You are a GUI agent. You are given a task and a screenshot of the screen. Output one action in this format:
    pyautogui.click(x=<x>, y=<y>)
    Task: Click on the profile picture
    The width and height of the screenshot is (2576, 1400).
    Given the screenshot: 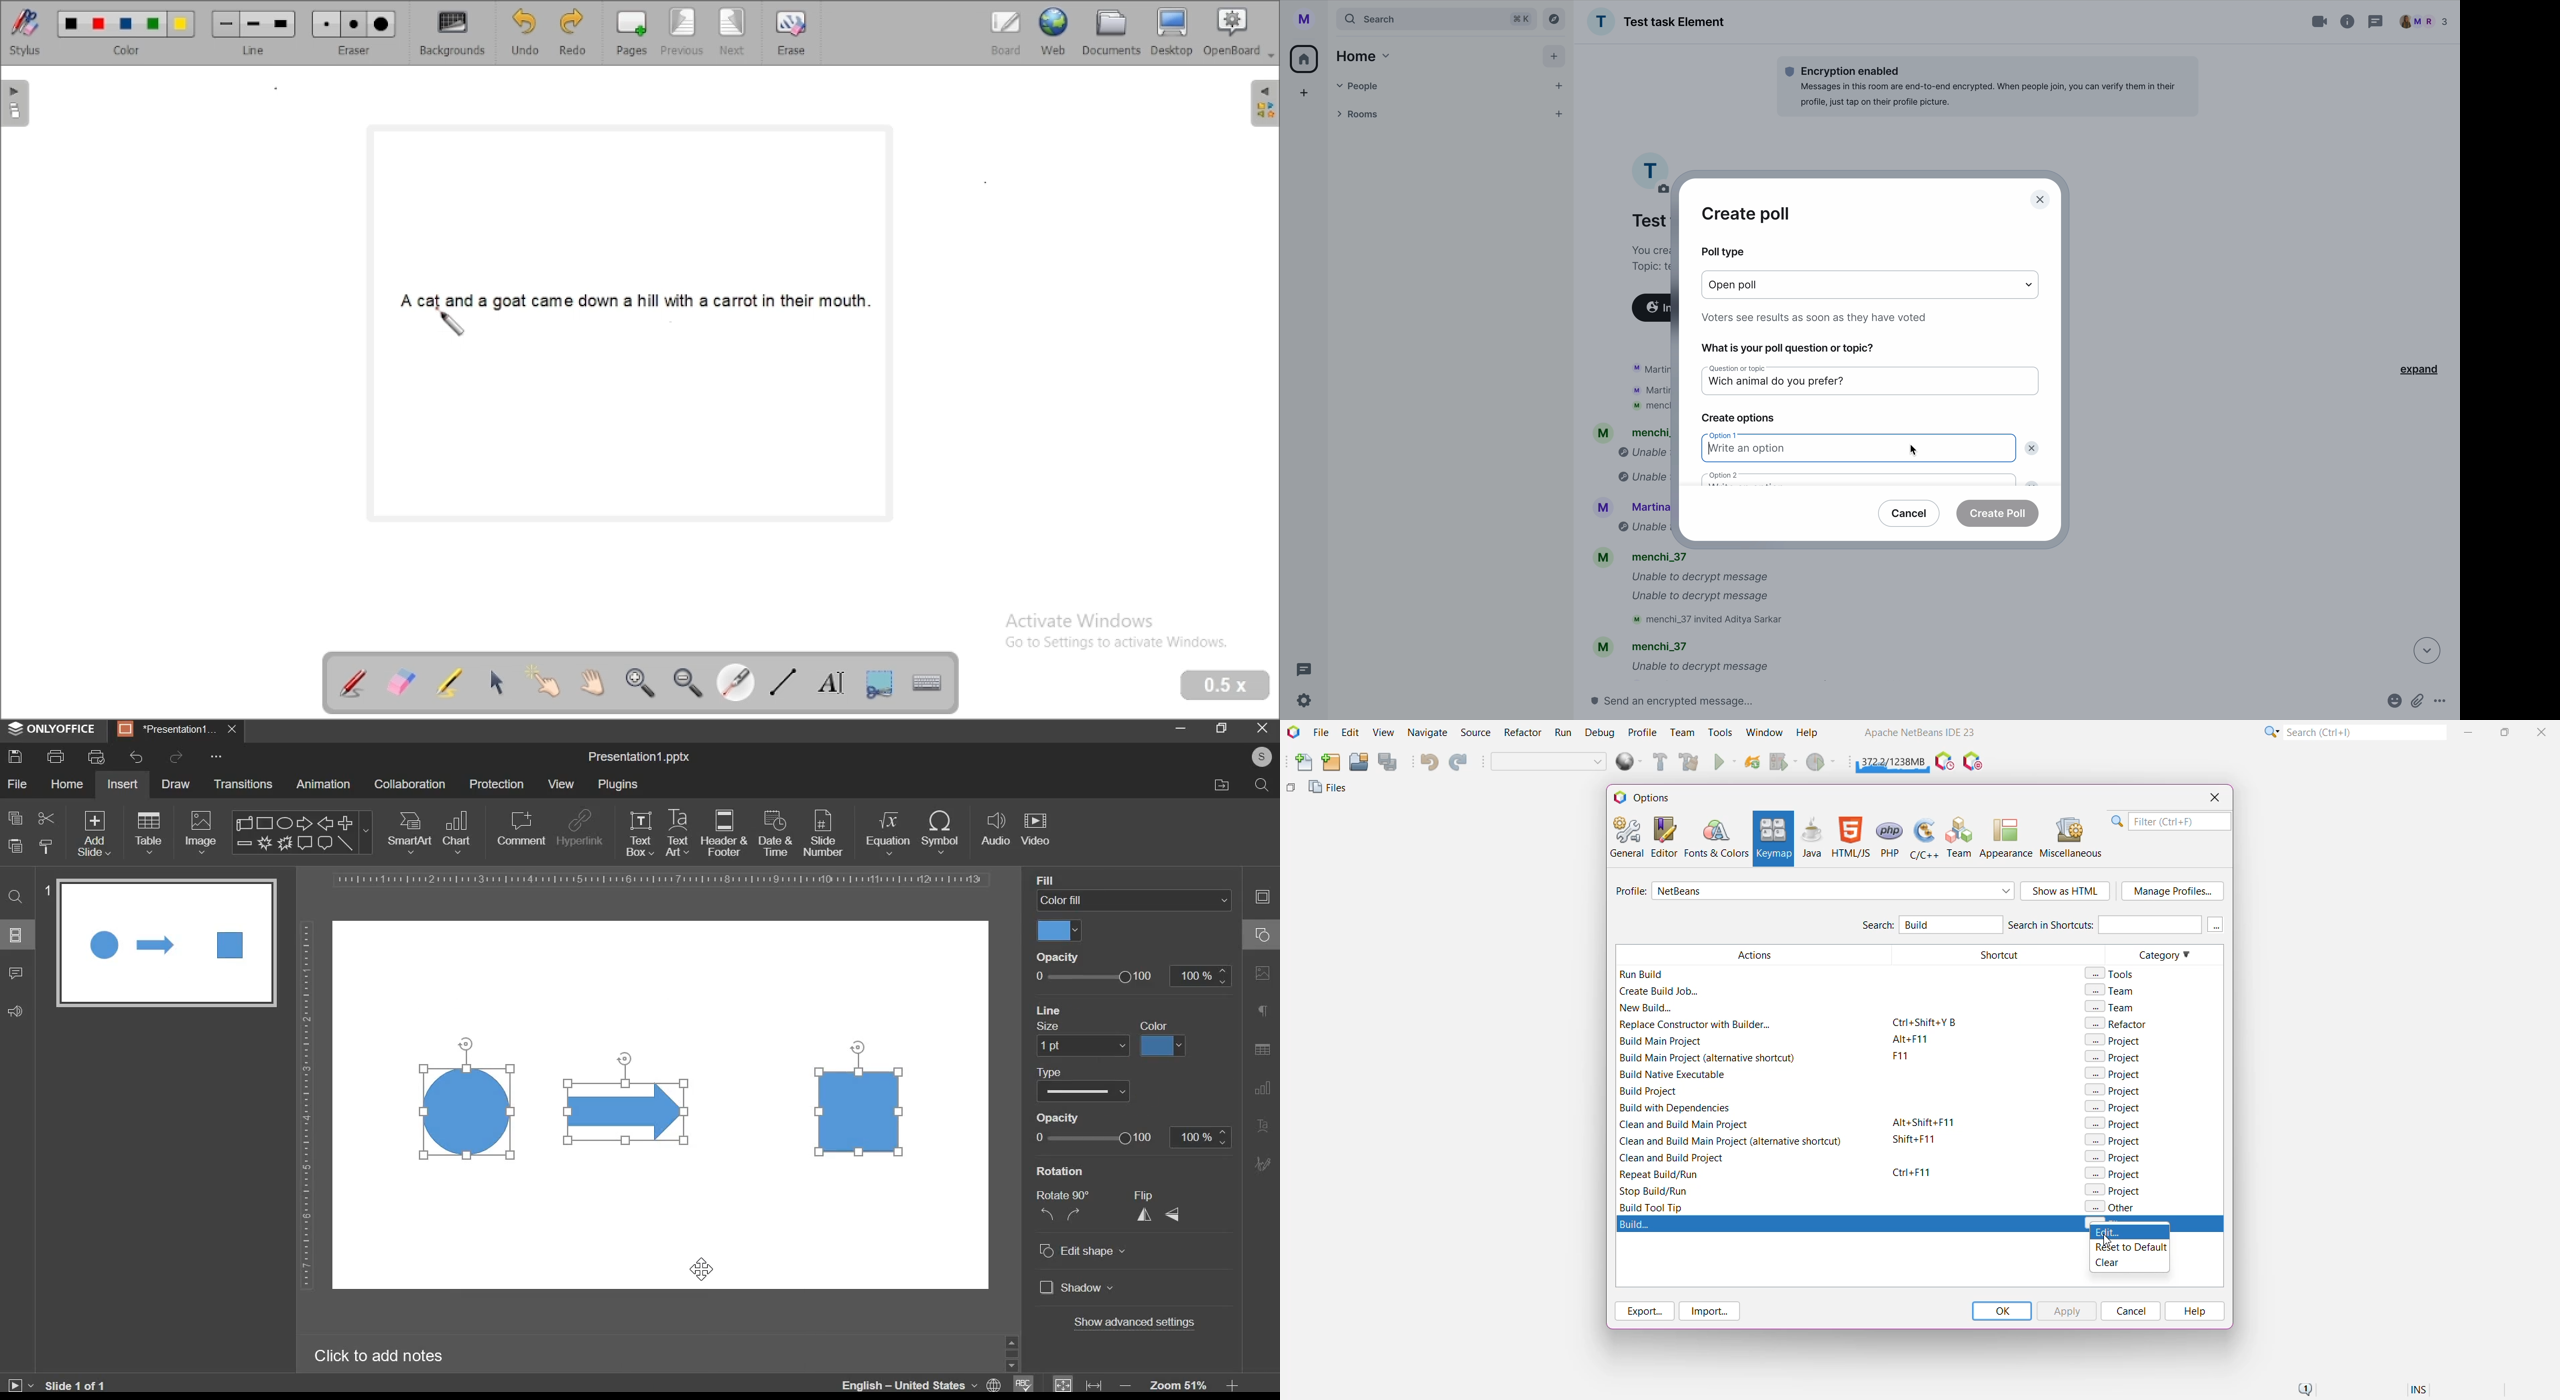 What is the action you would take?
    pyautogui.click(x=1308, y=19)
    